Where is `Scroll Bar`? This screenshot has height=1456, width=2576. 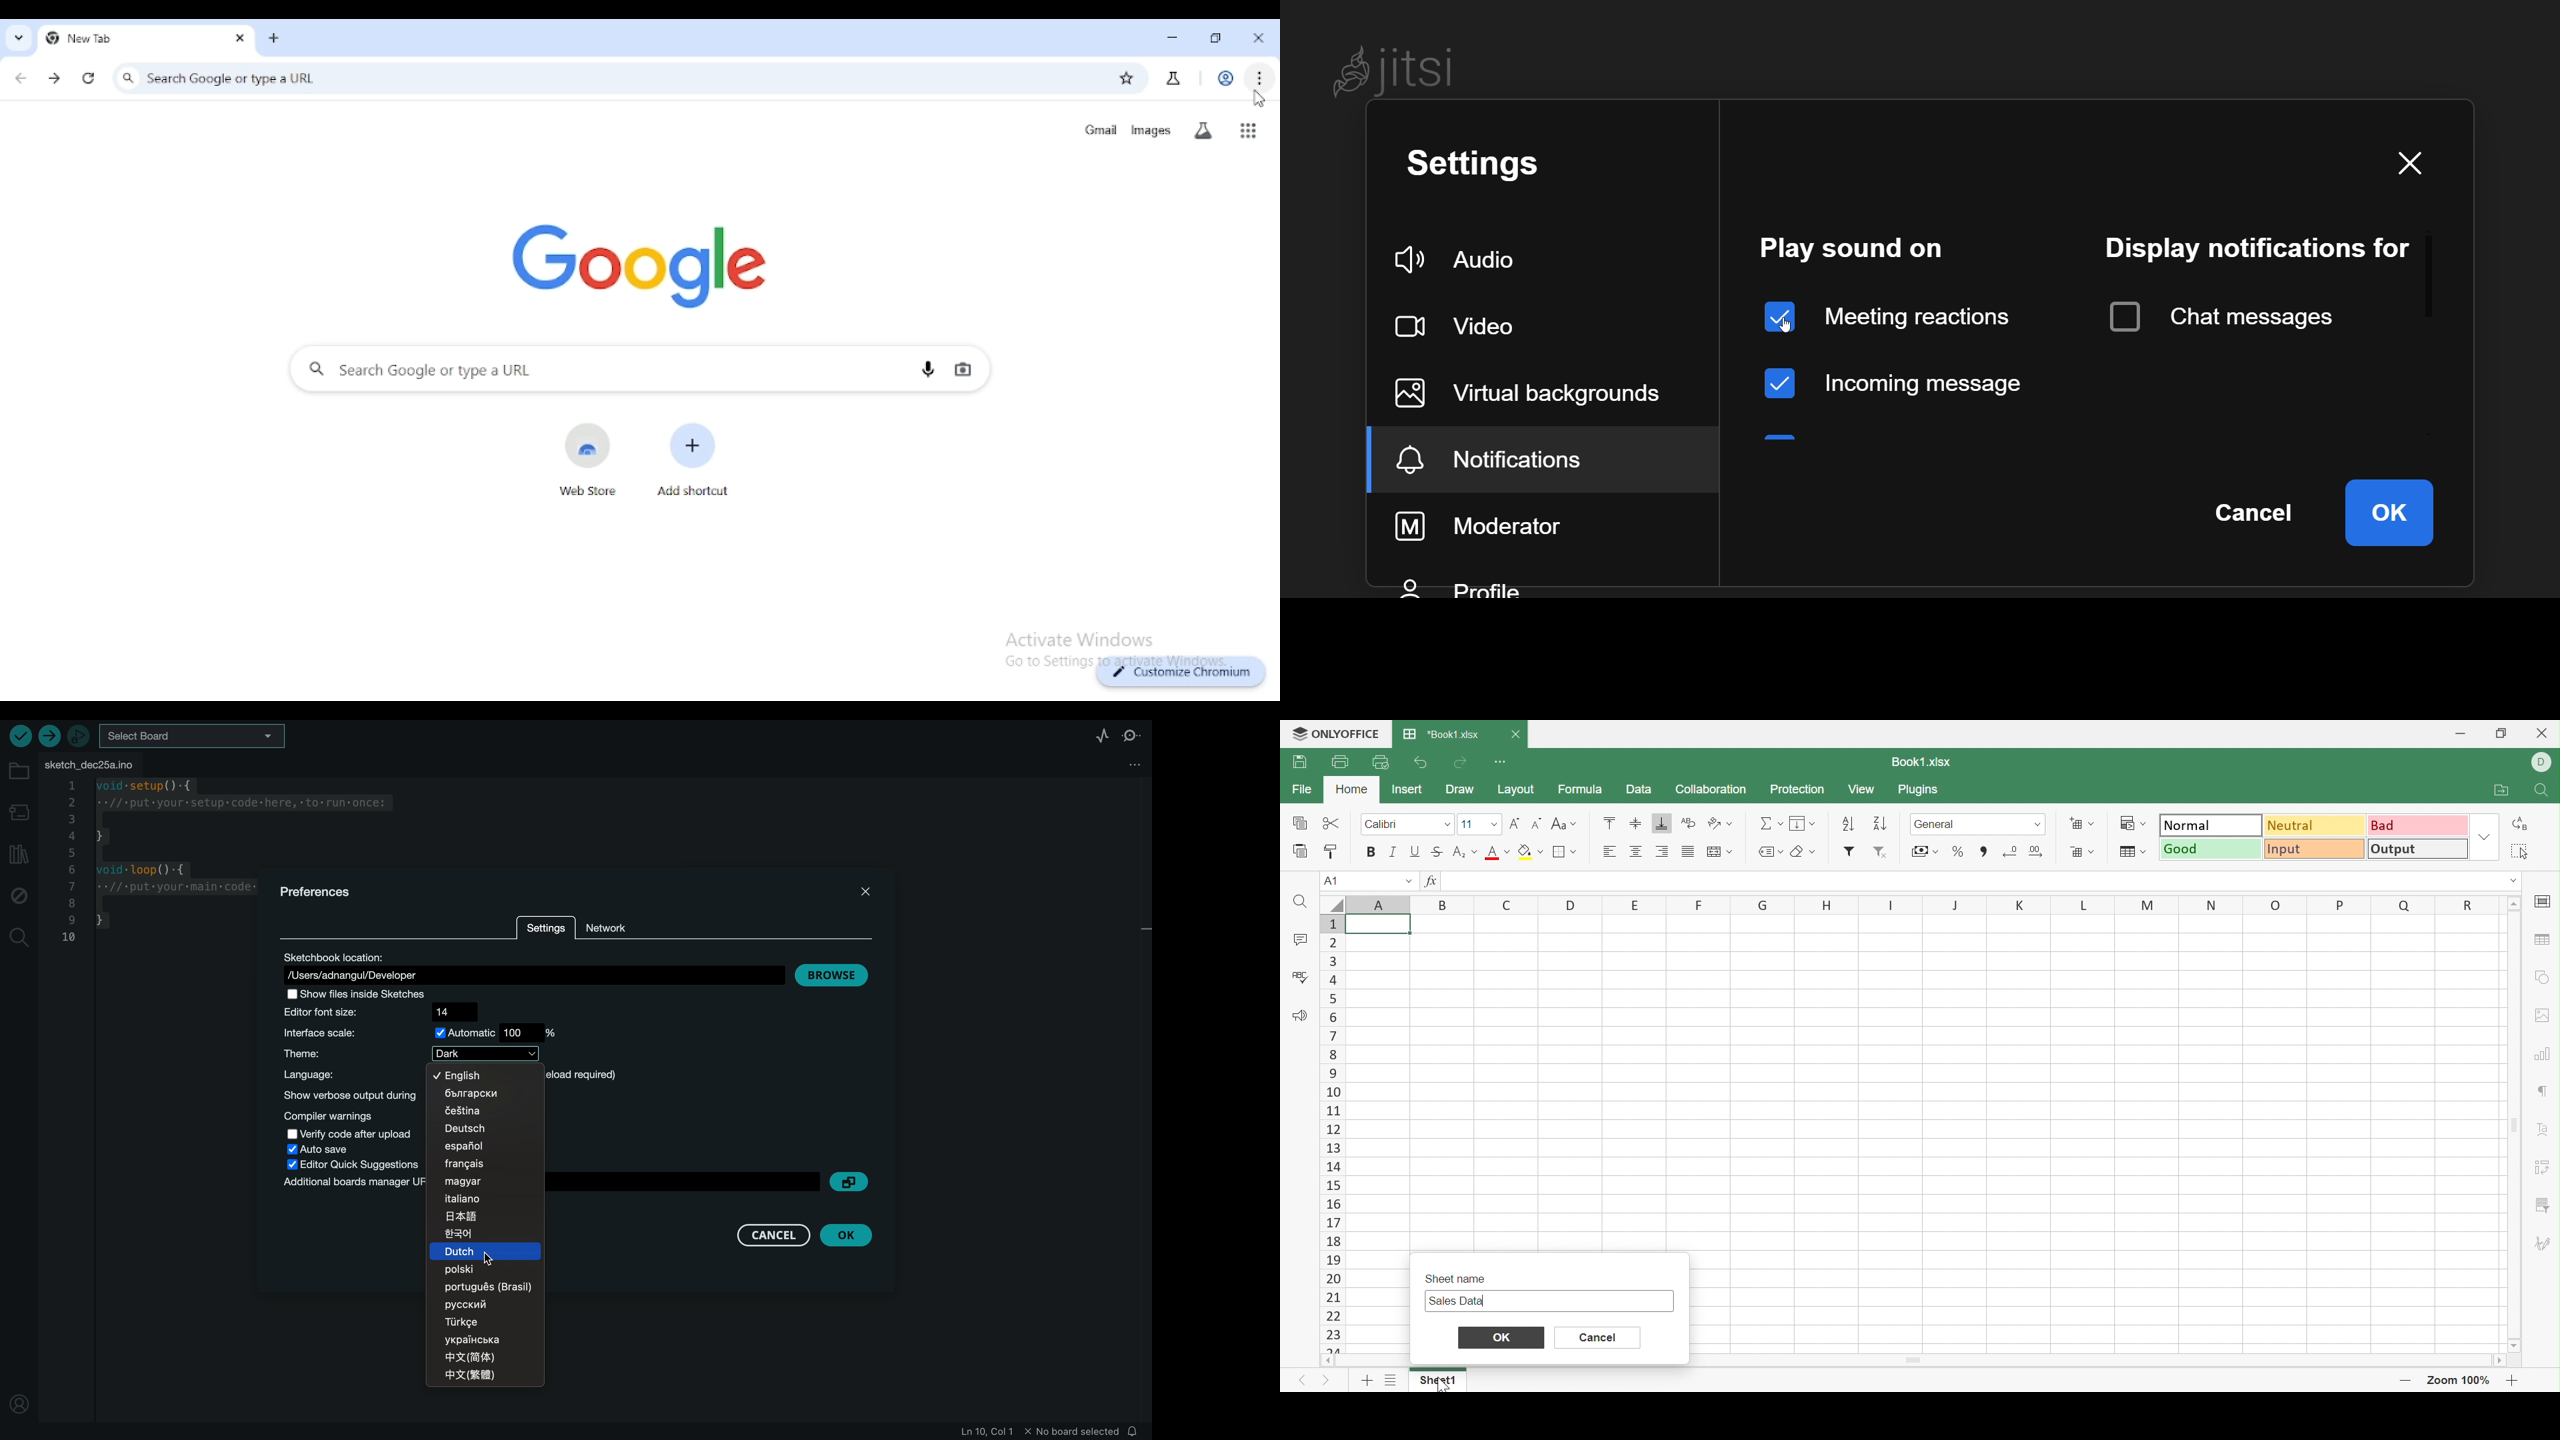
Scroll Bar is located at coordinates (2511, 1128).